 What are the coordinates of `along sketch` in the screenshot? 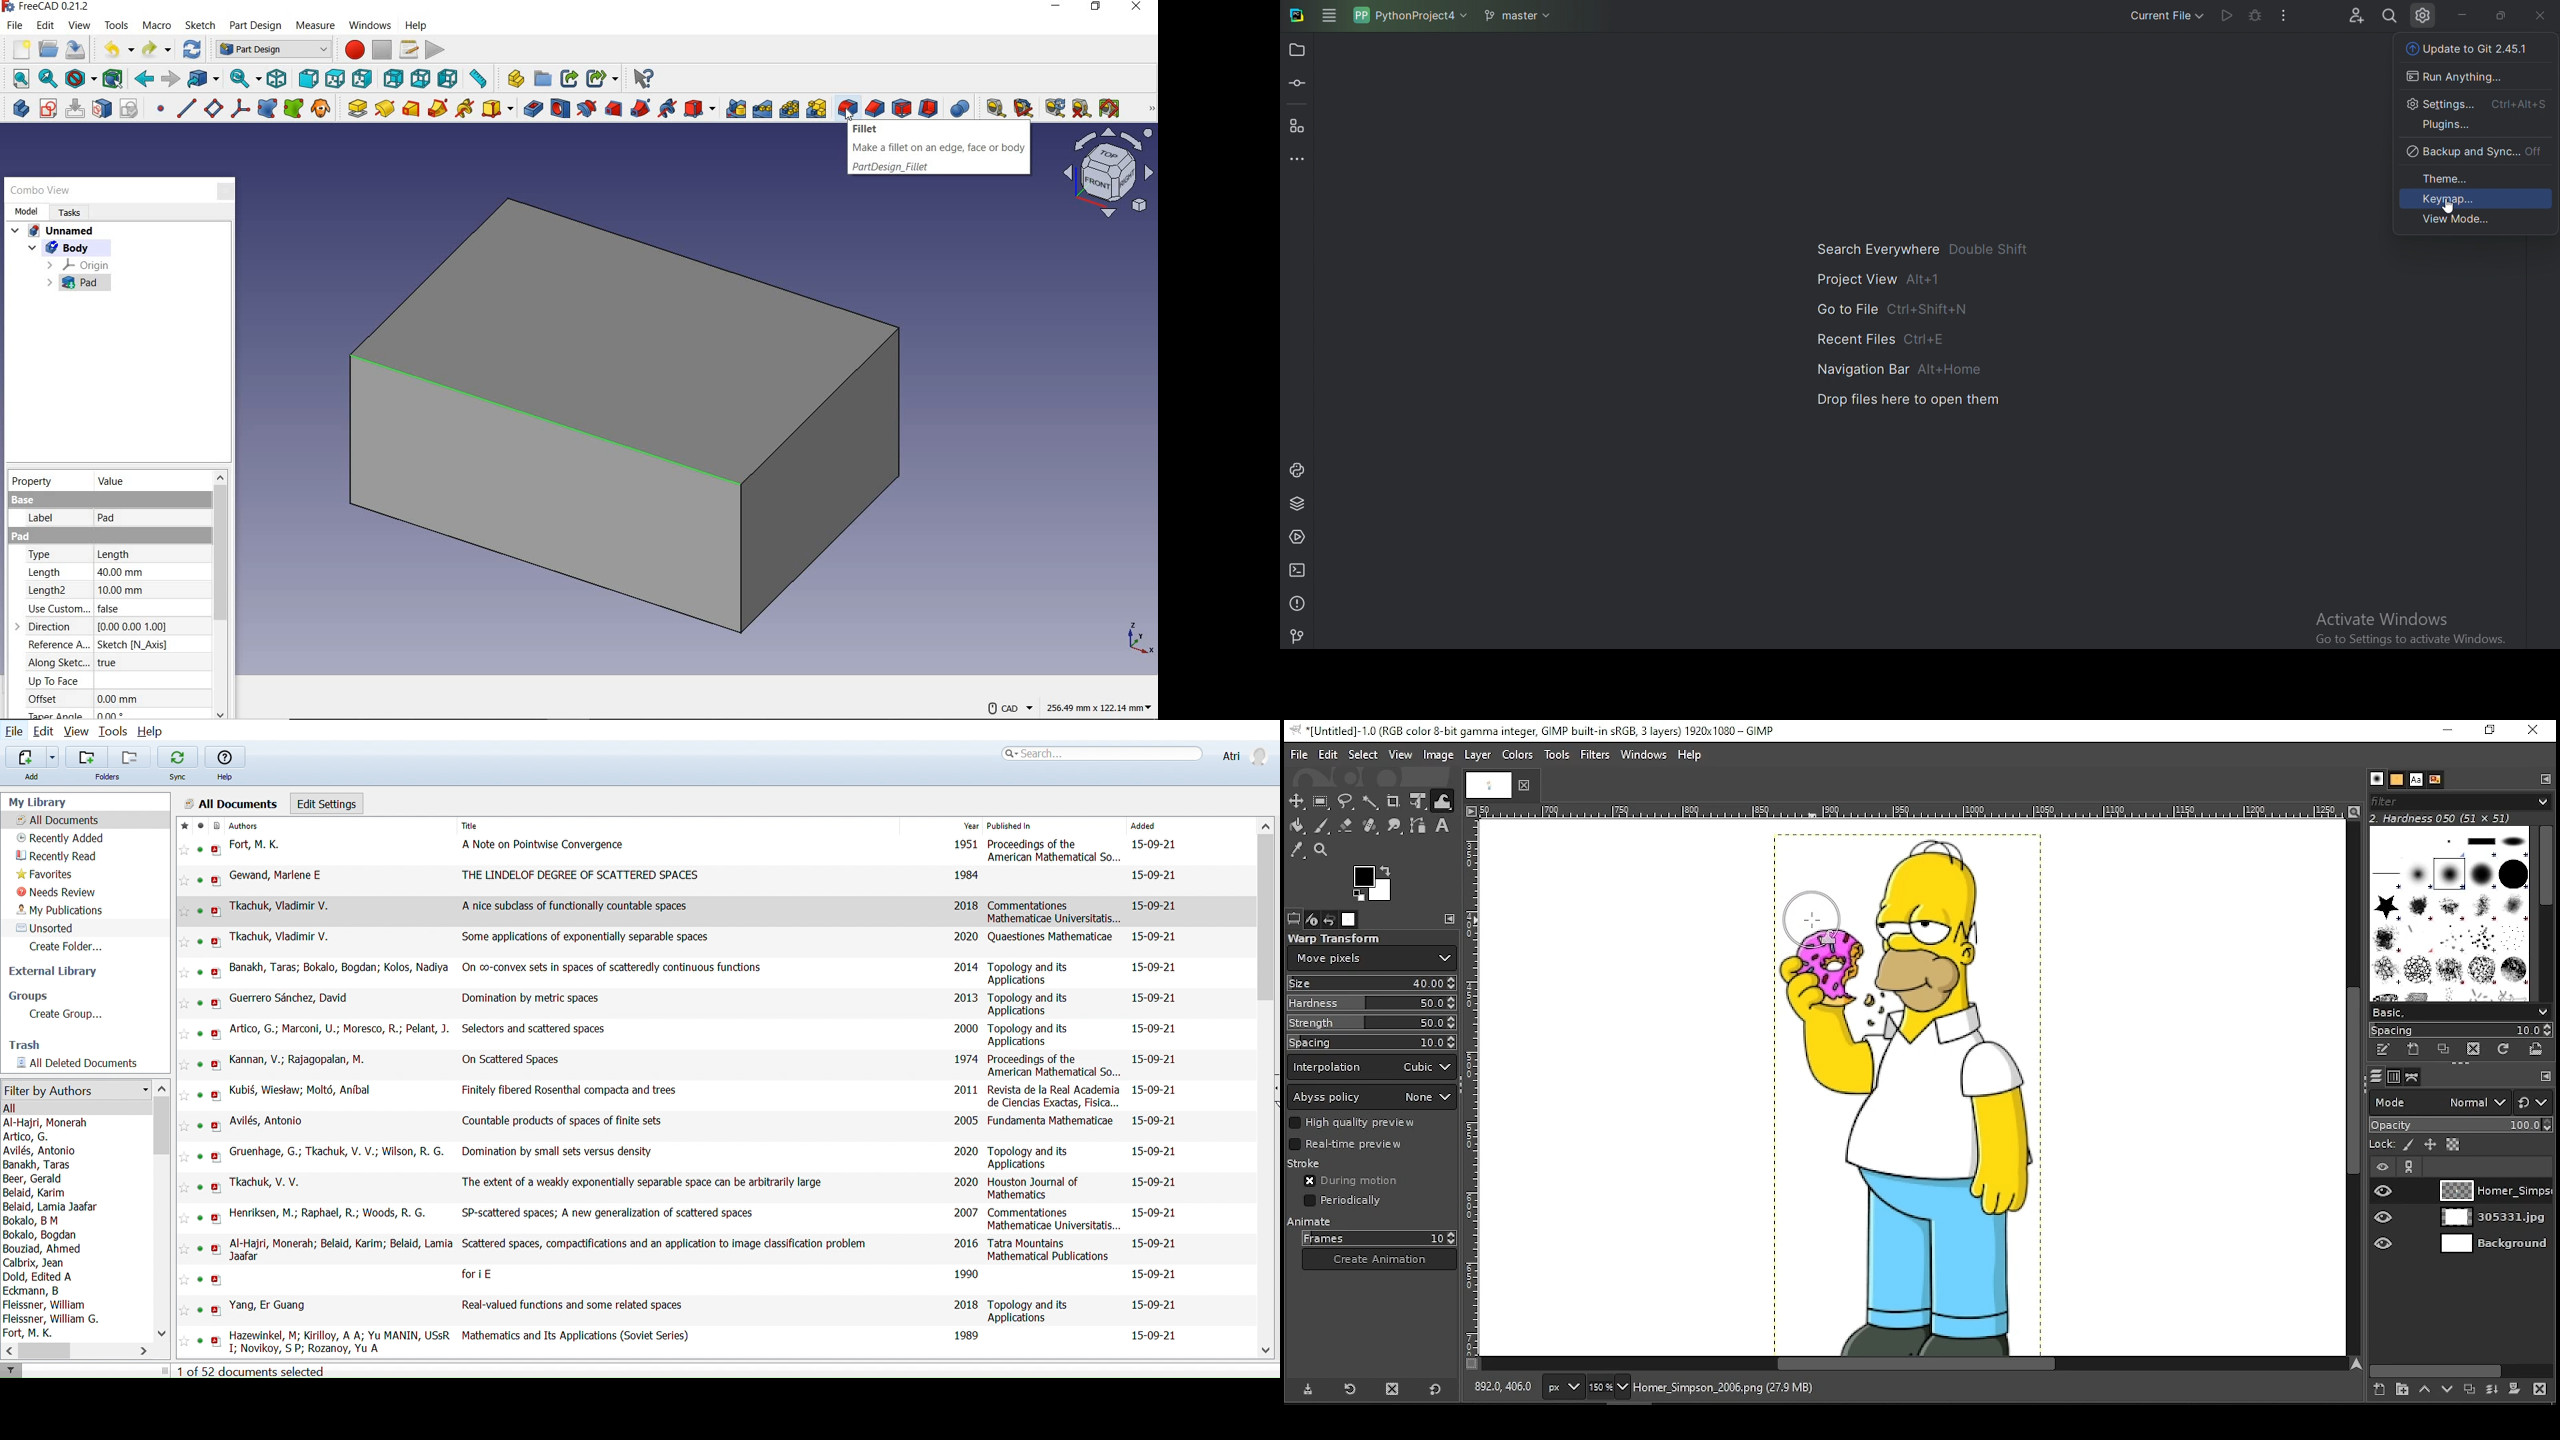 It's located at (57, 663).